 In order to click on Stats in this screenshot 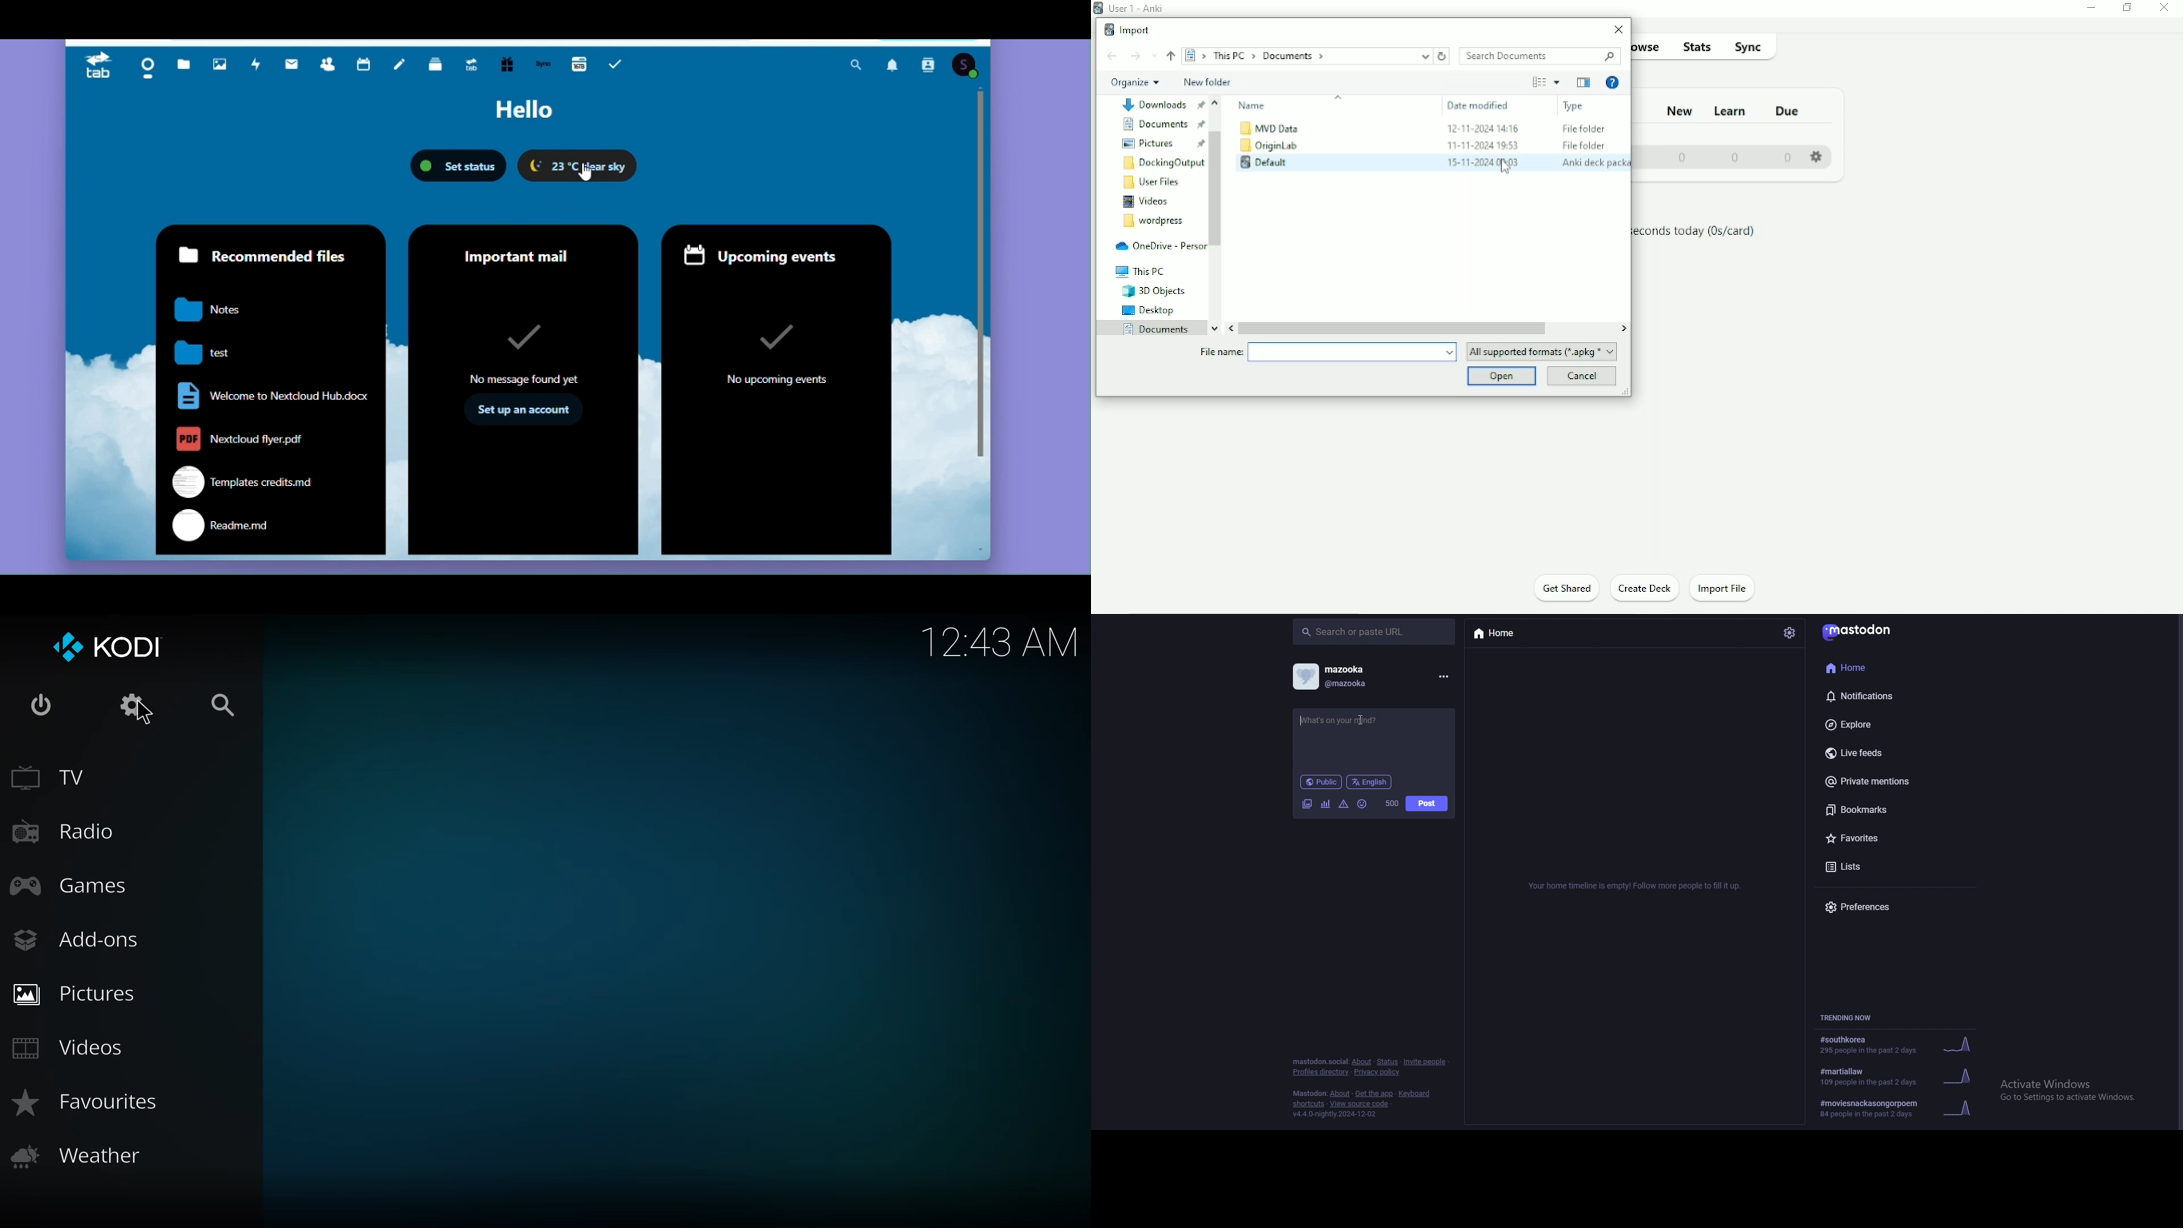, I will do `click(1698, 46)`.